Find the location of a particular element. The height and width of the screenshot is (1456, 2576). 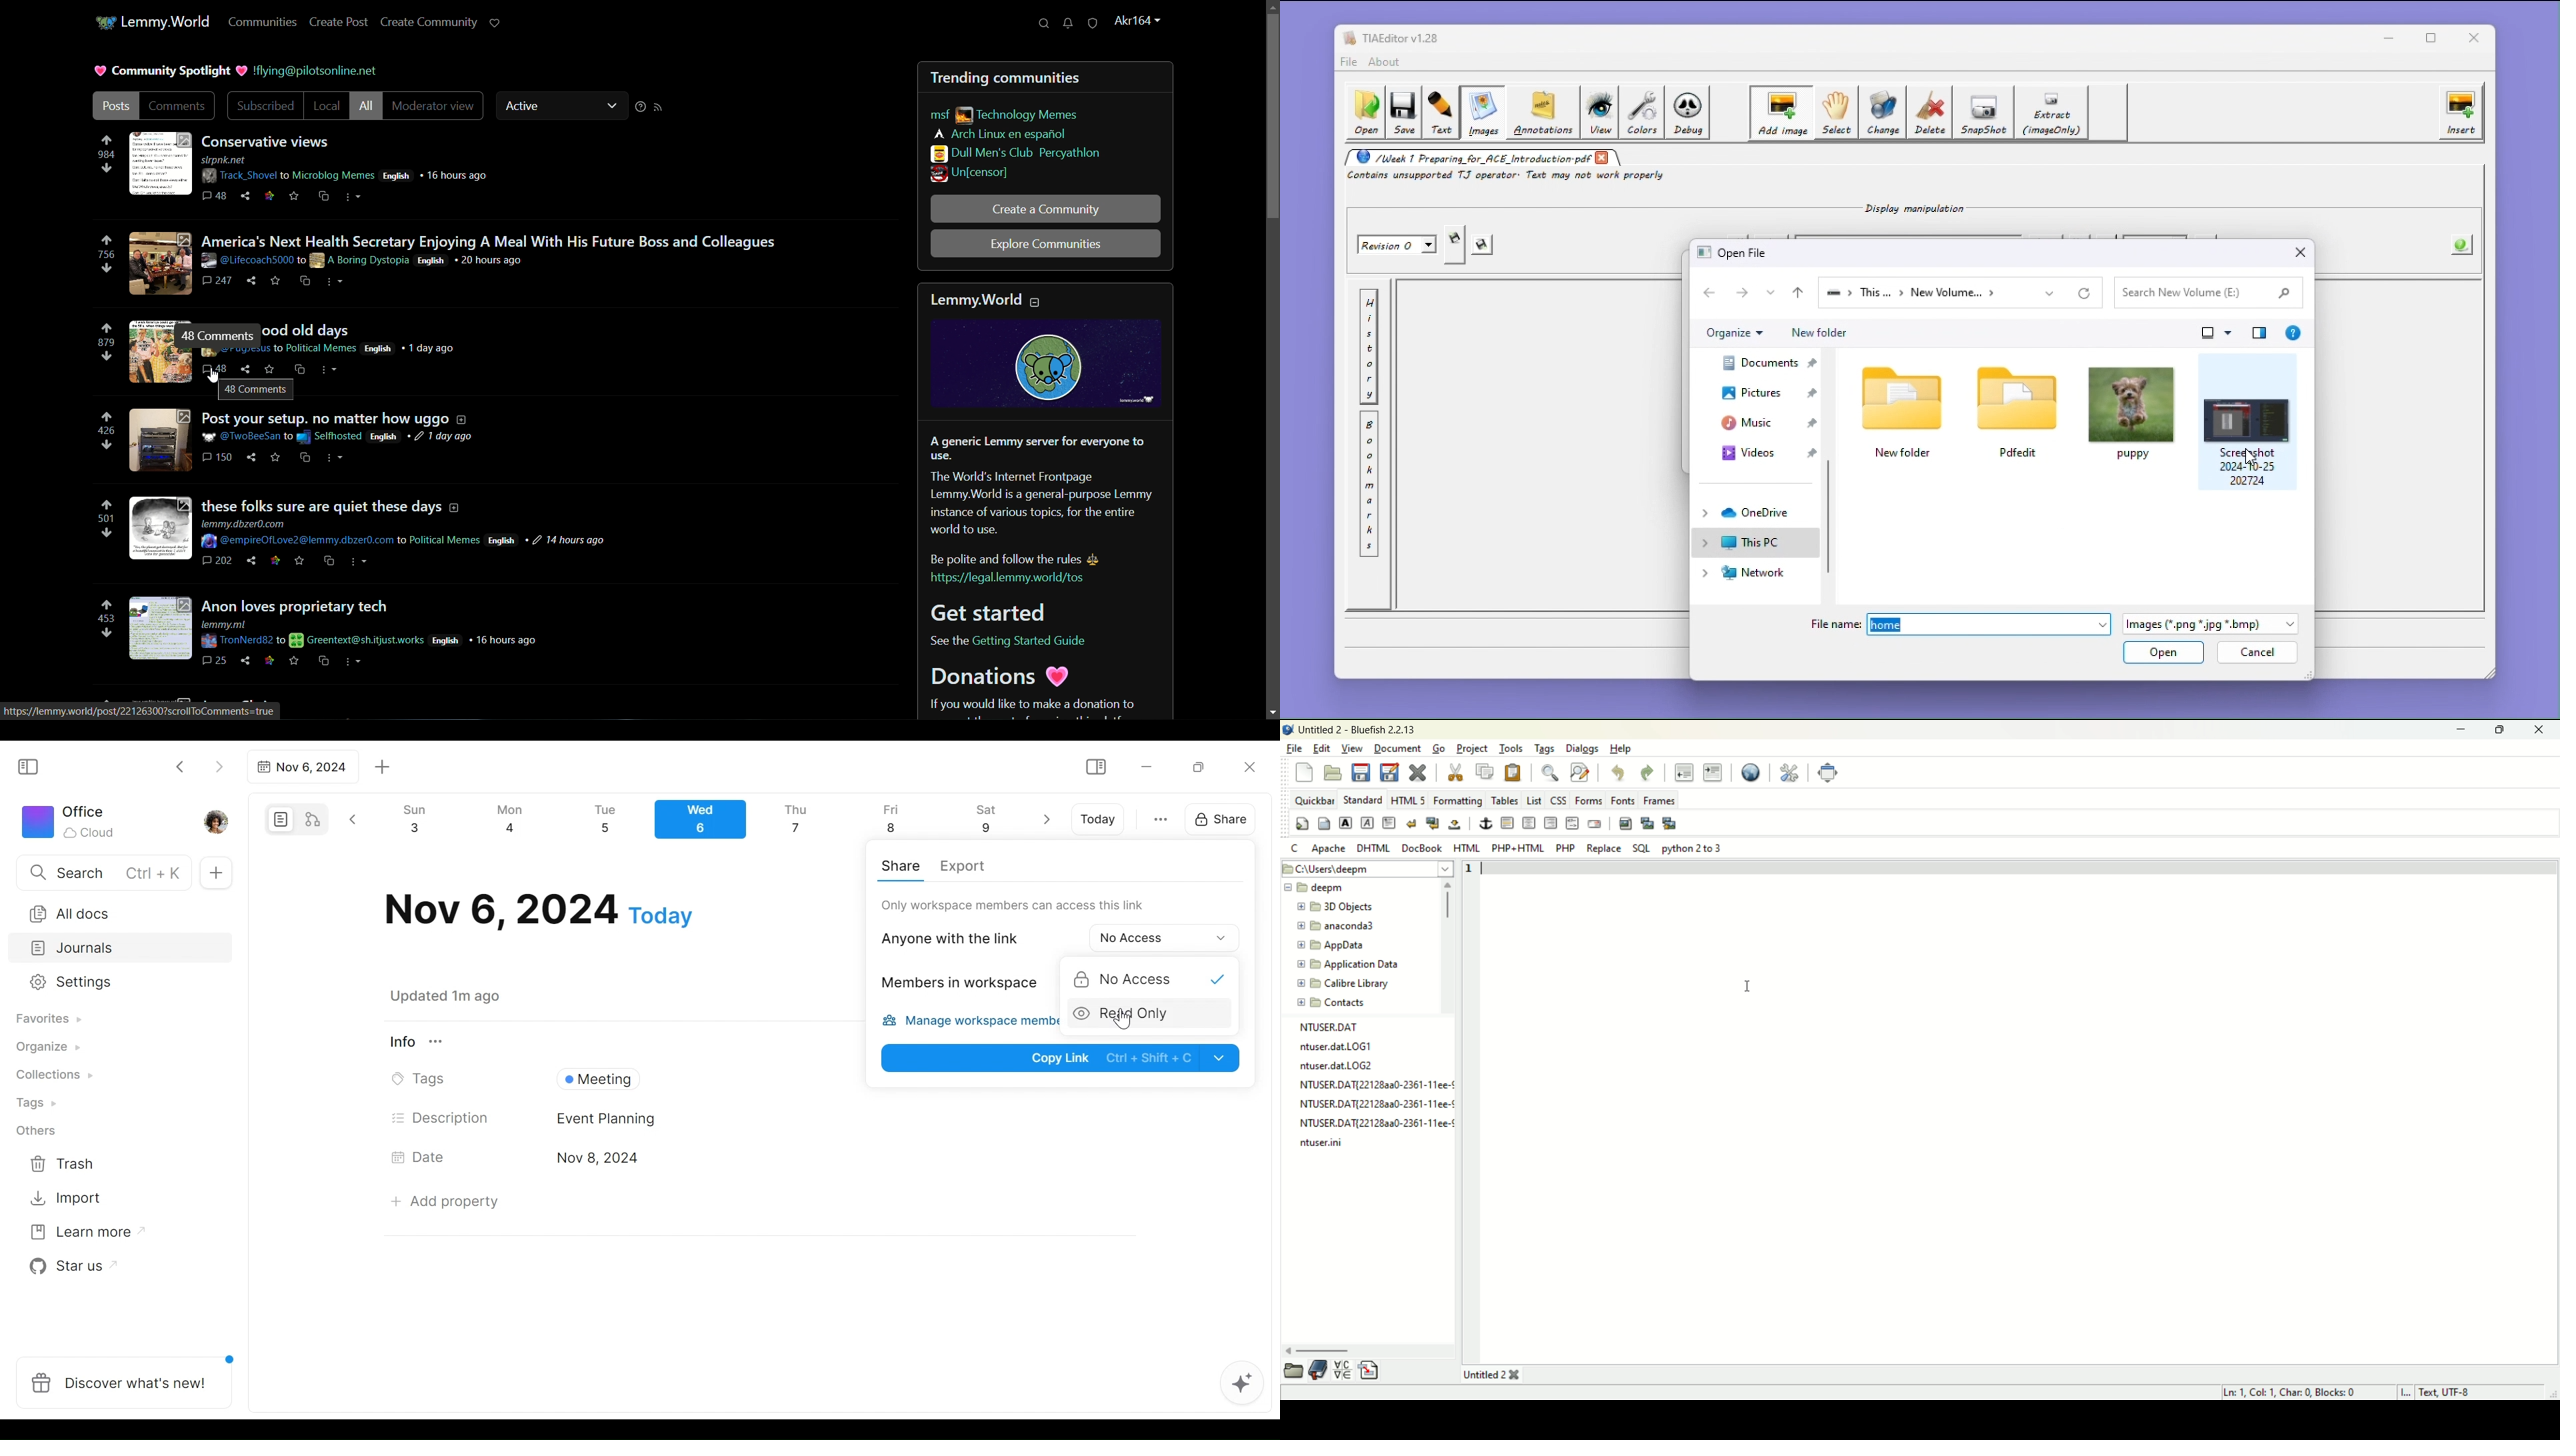

view is located at coordinates (1353, 749).